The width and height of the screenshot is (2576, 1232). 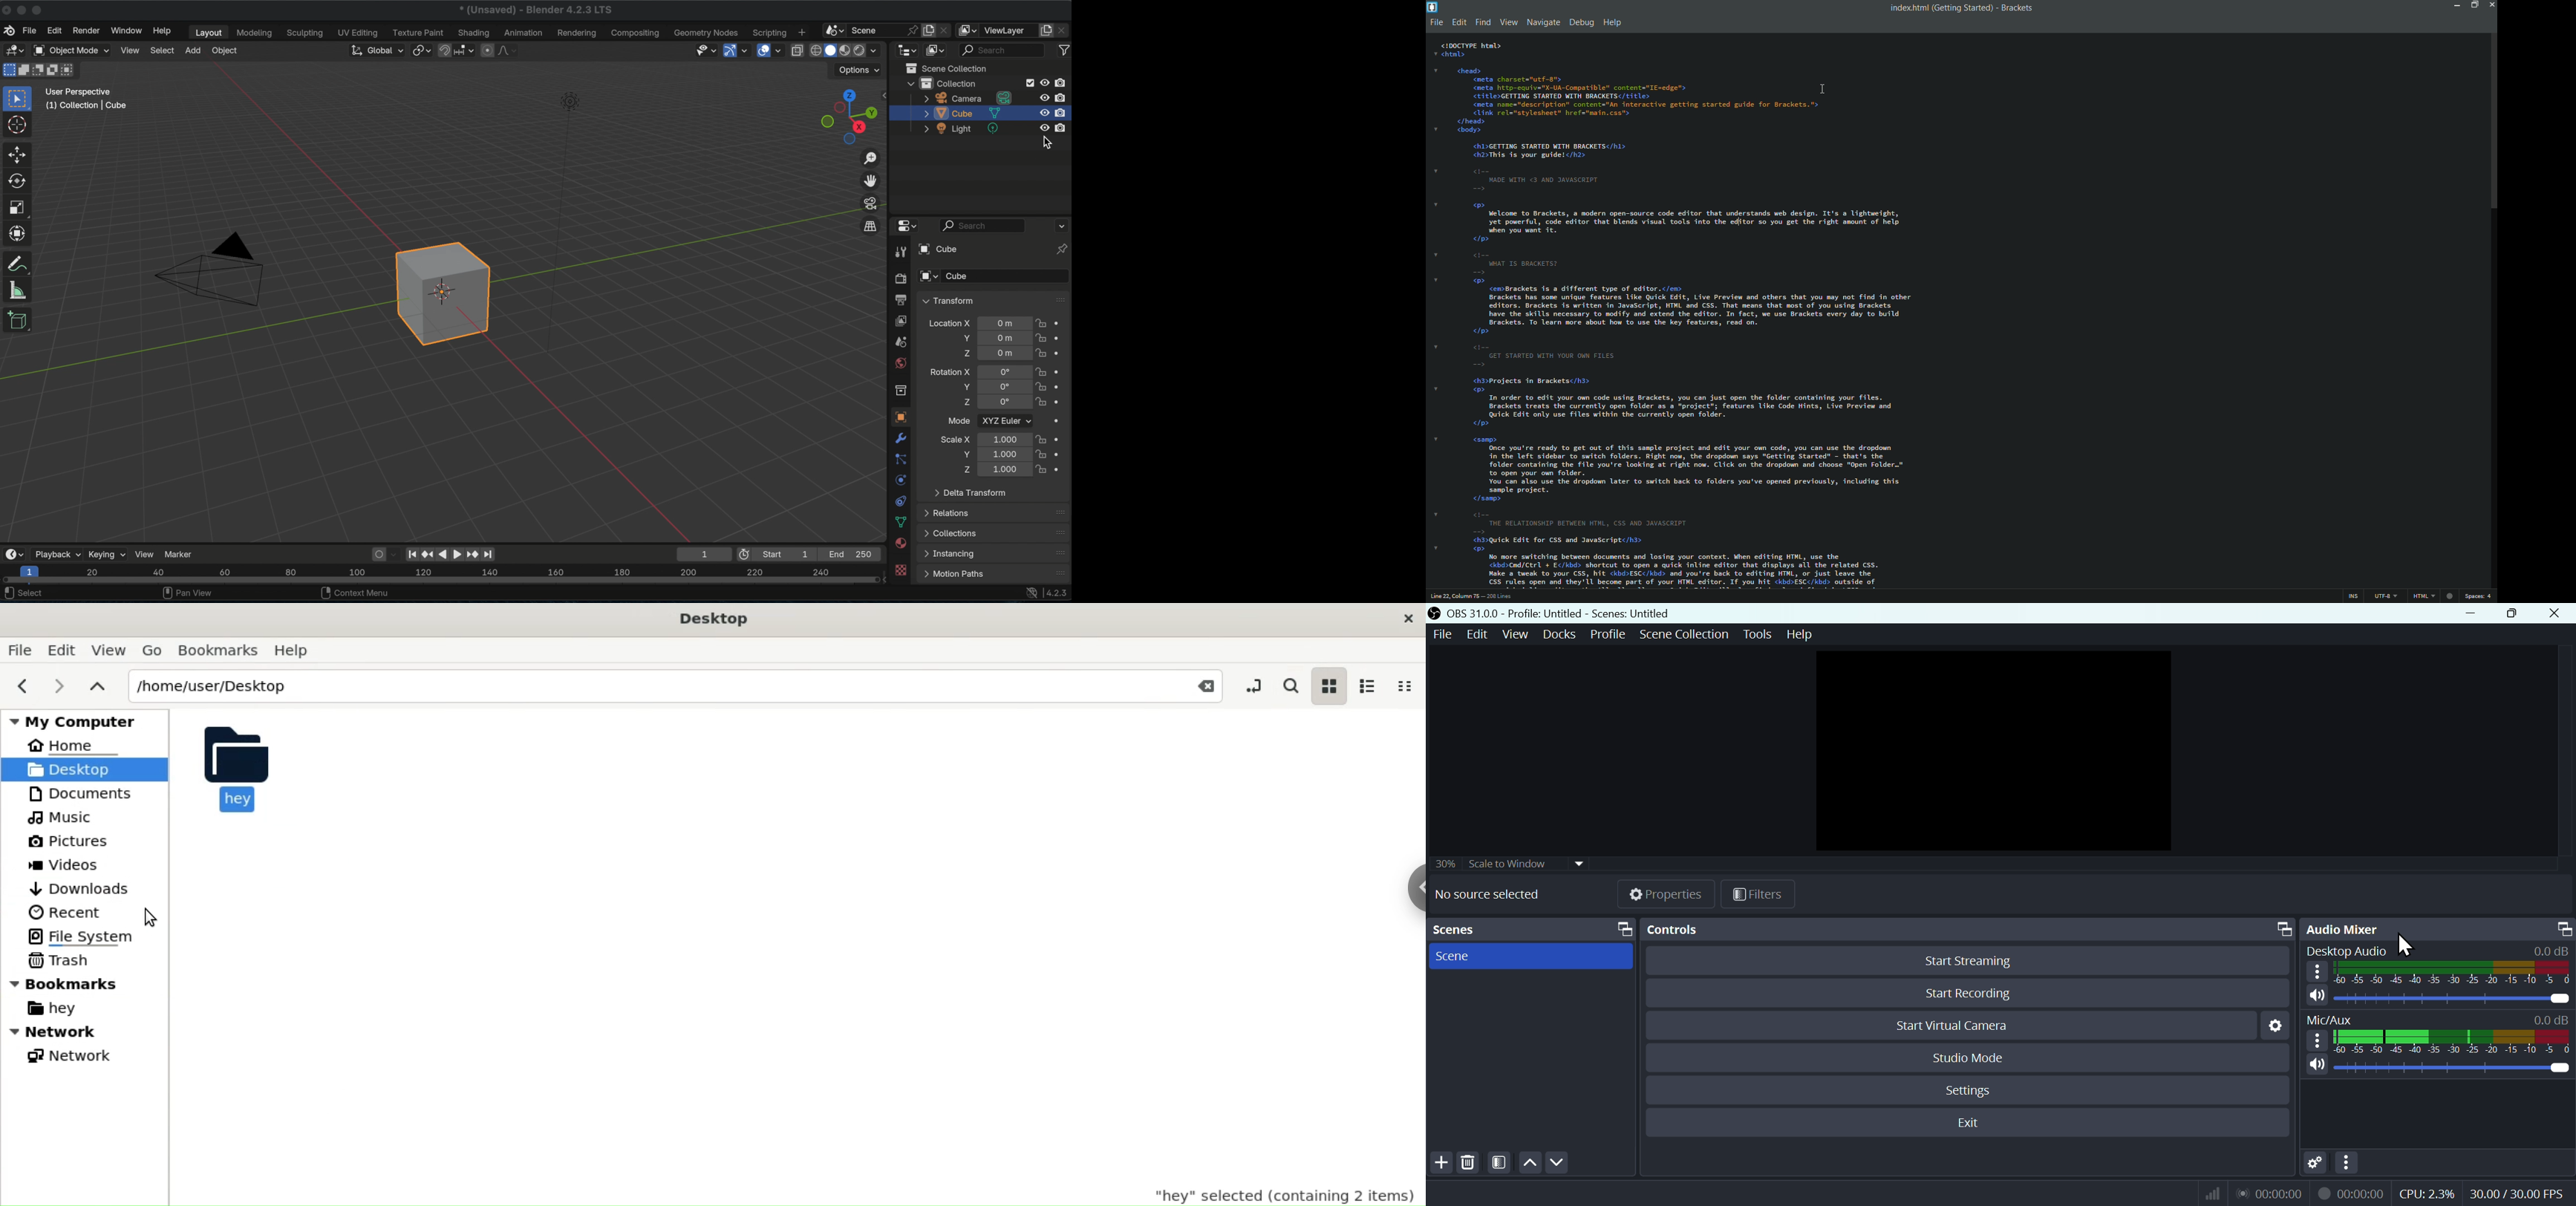 I want to click on Delete, so click(x=1468, y=1162).